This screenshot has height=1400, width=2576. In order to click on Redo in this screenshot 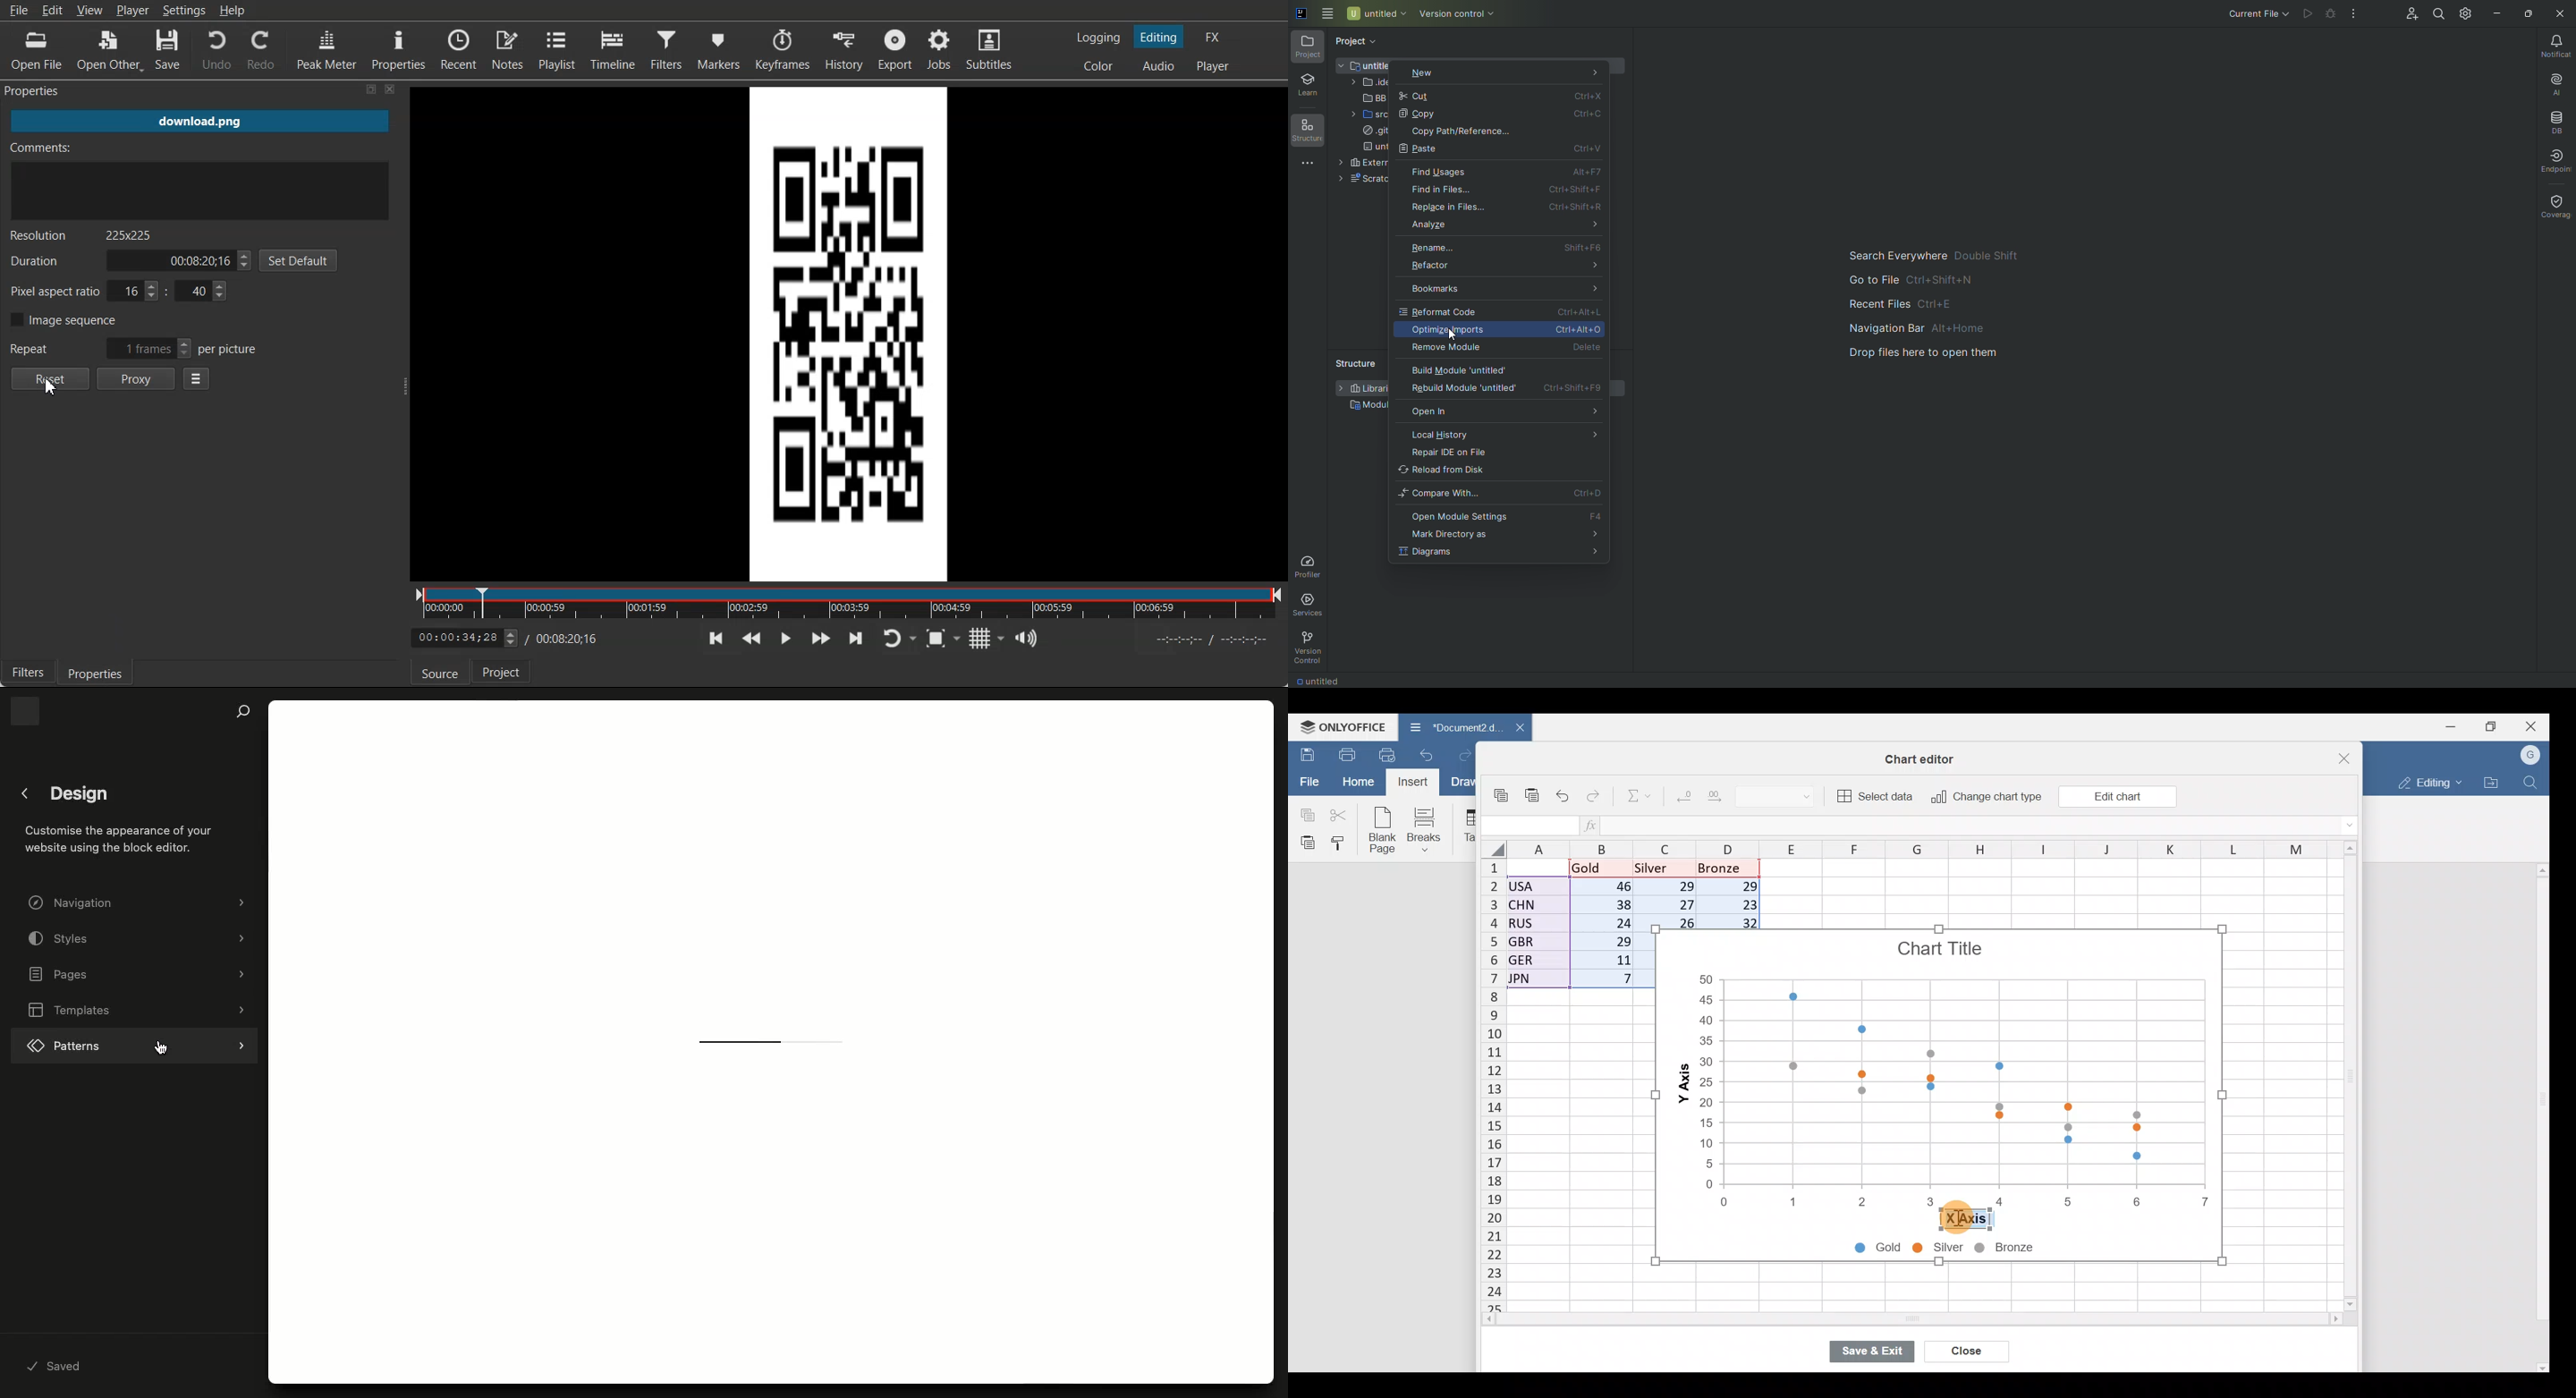, I will do `click(1595, 793)`.